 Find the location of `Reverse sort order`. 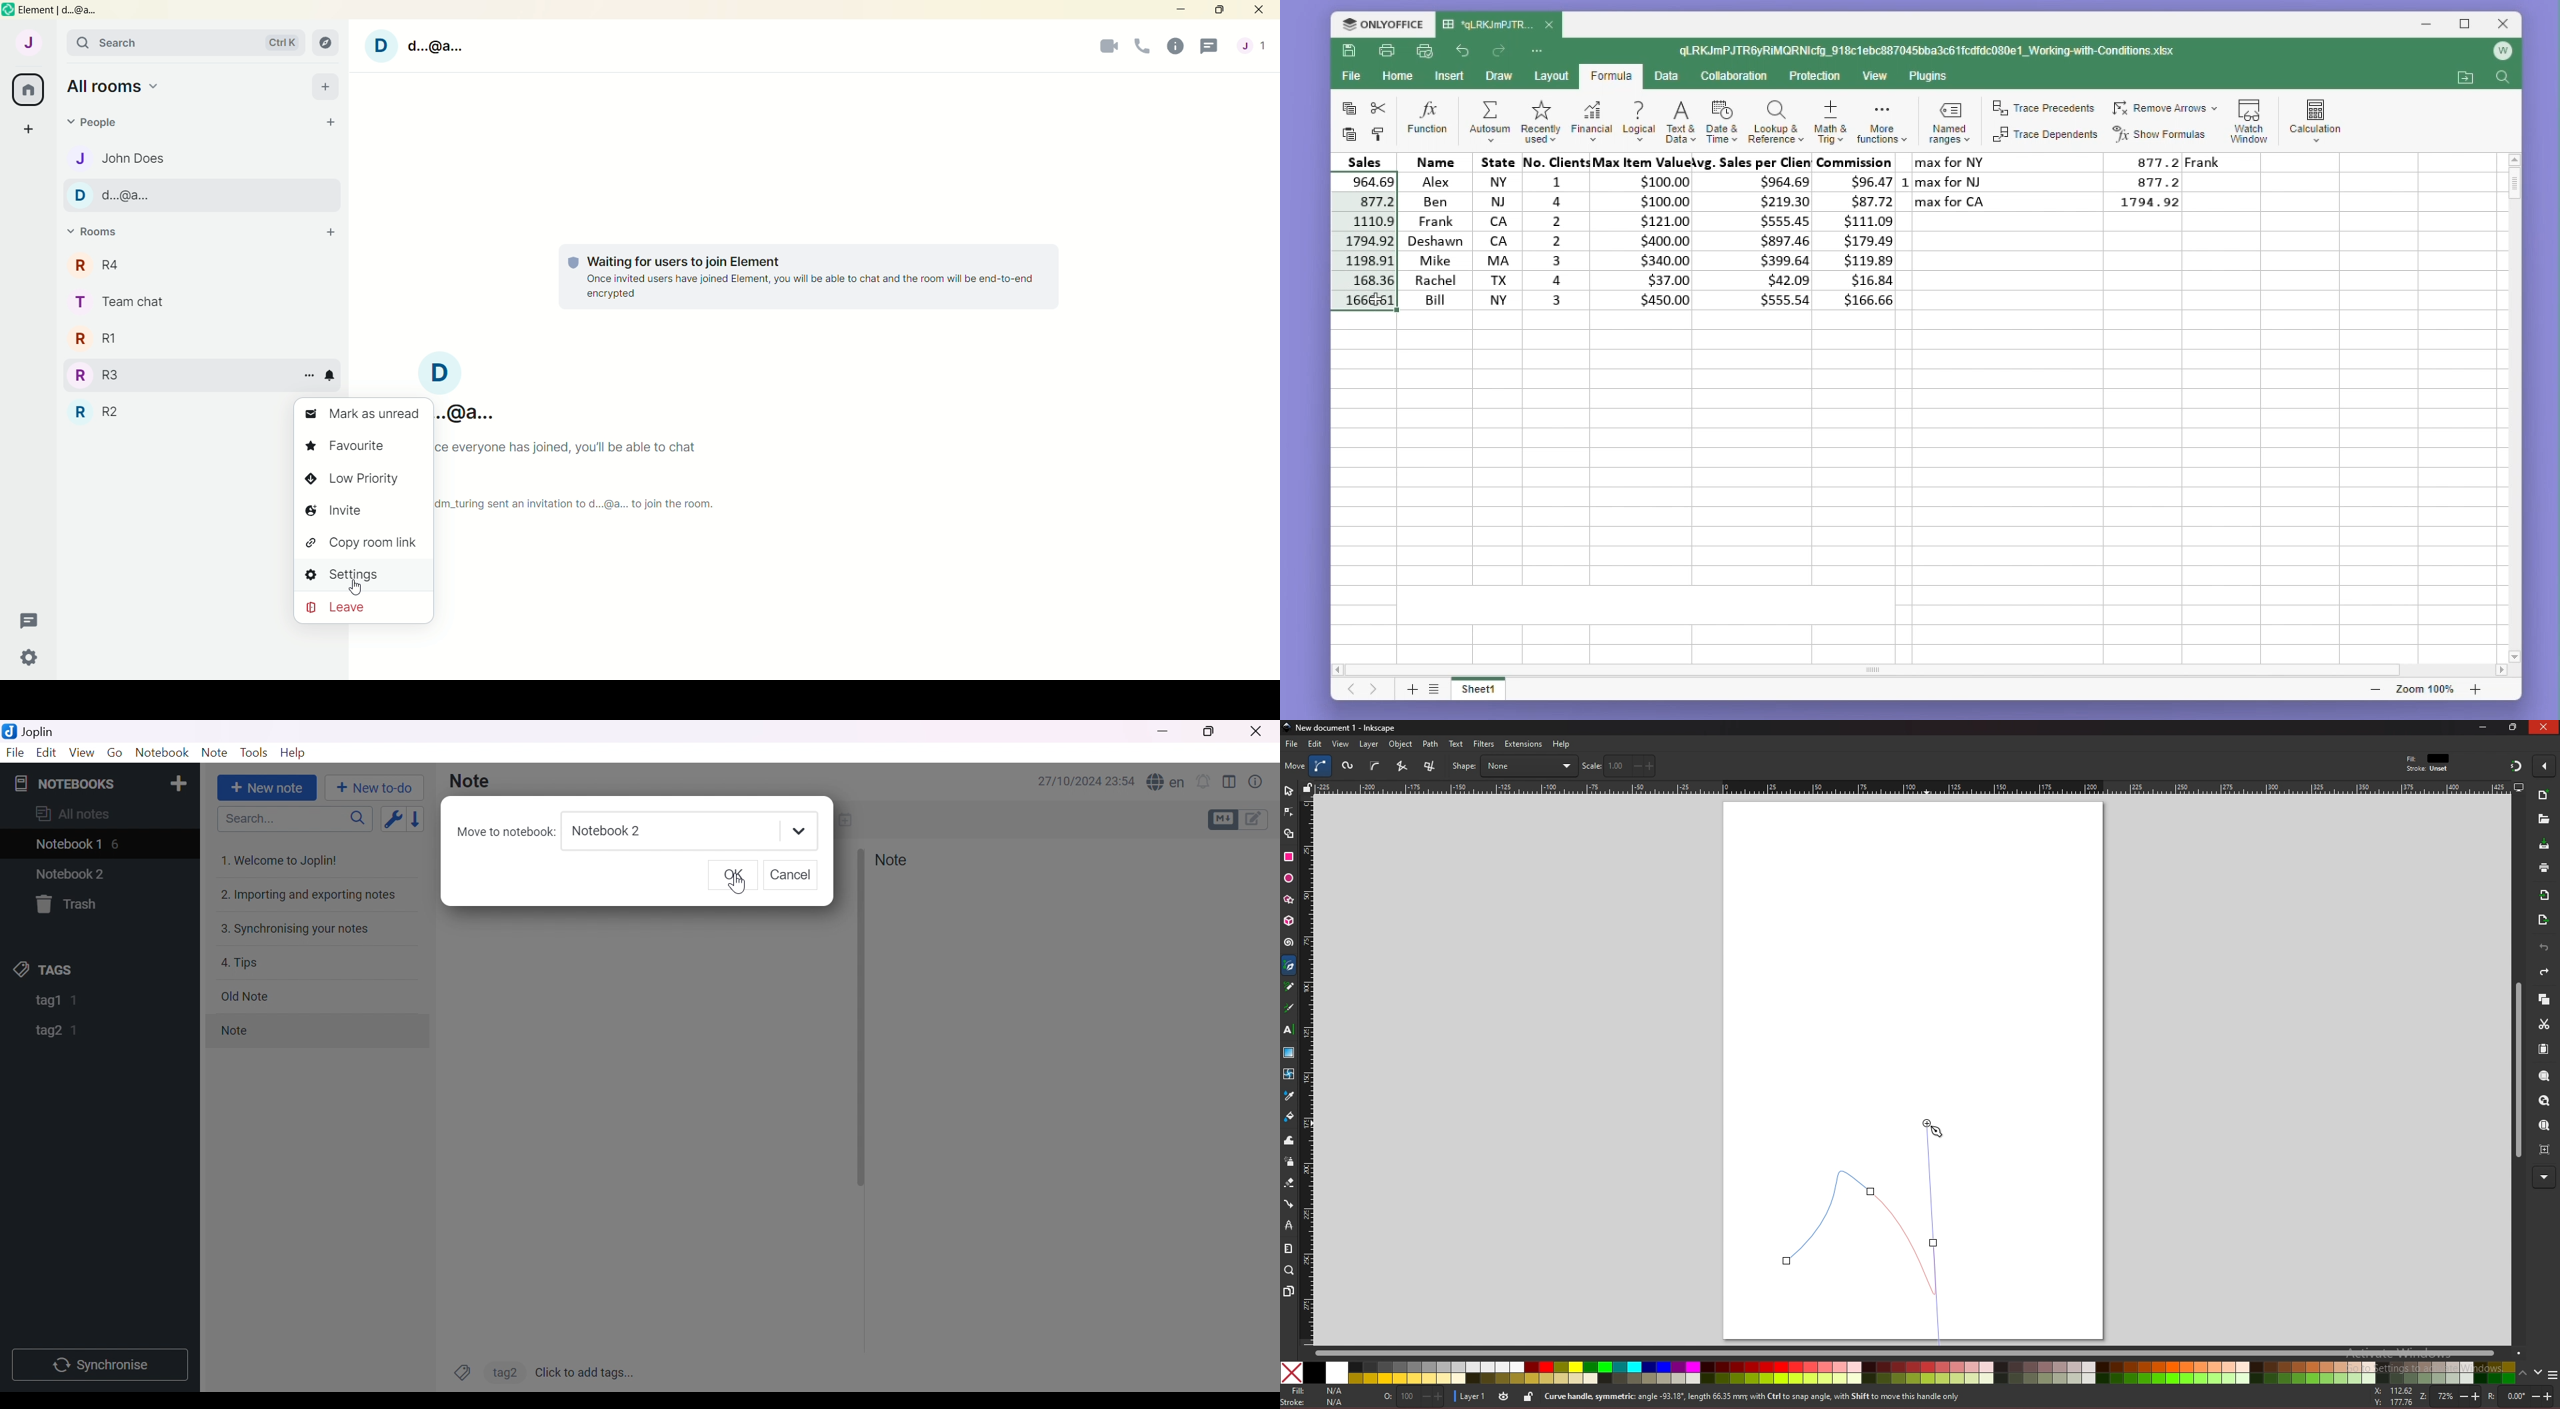

Reverse sort order is located at coordinates (419, 819).